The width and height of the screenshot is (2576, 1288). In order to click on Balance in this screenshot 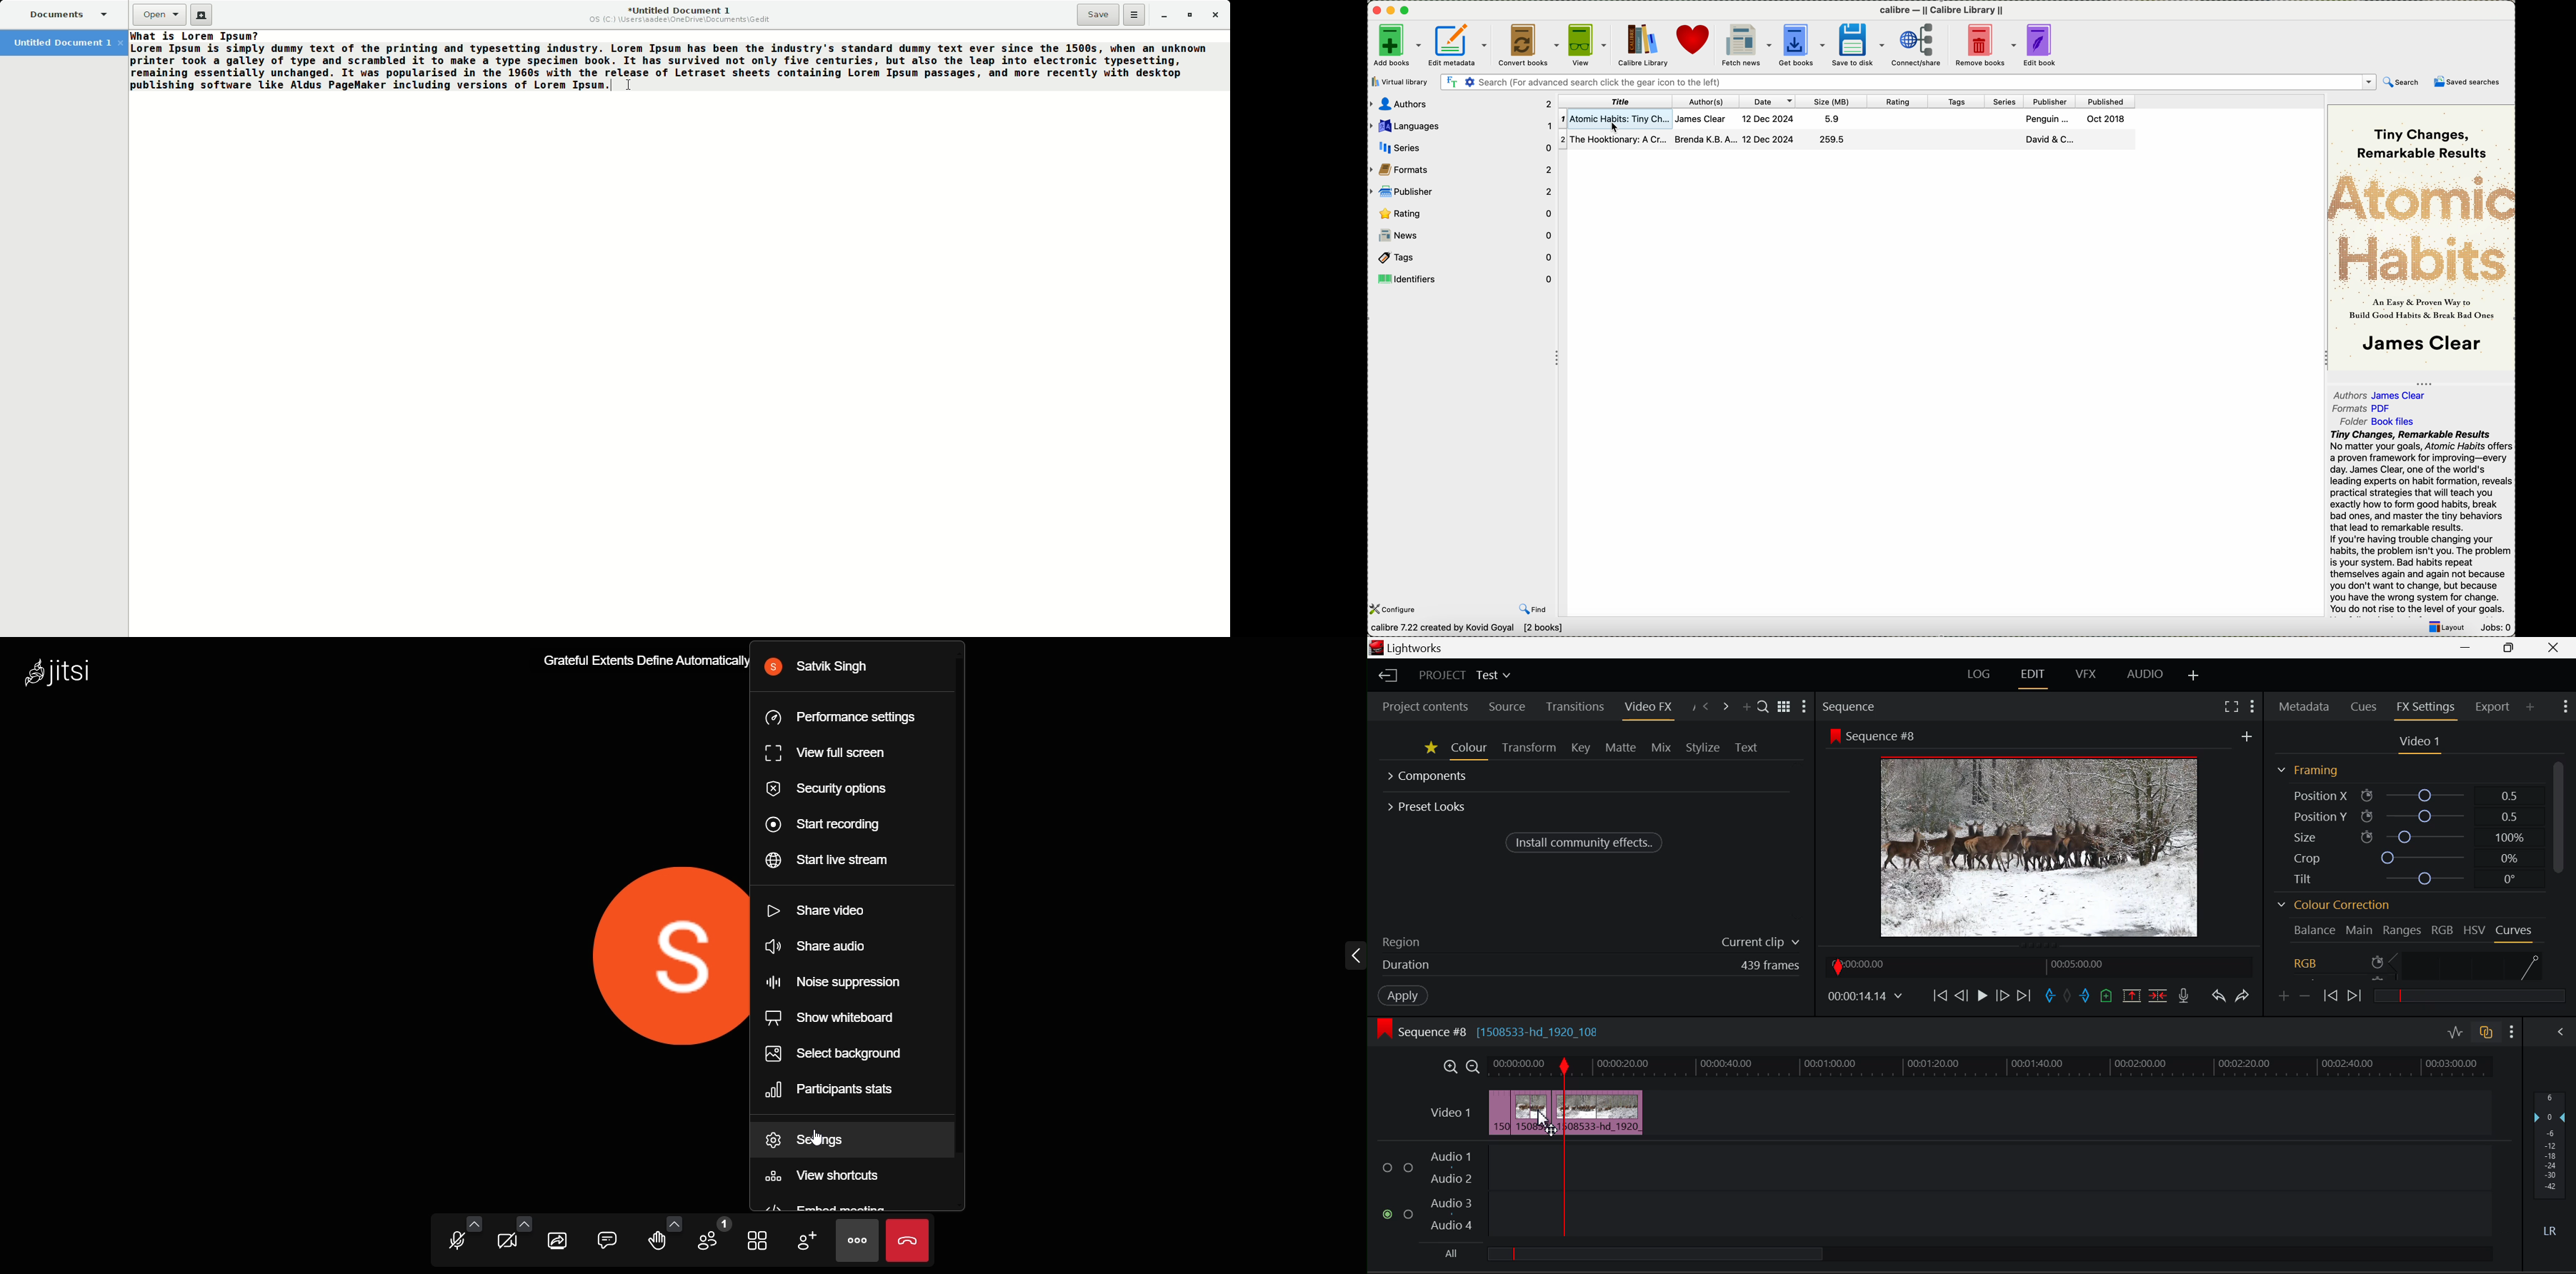, I will do `click(2314, 930)`.